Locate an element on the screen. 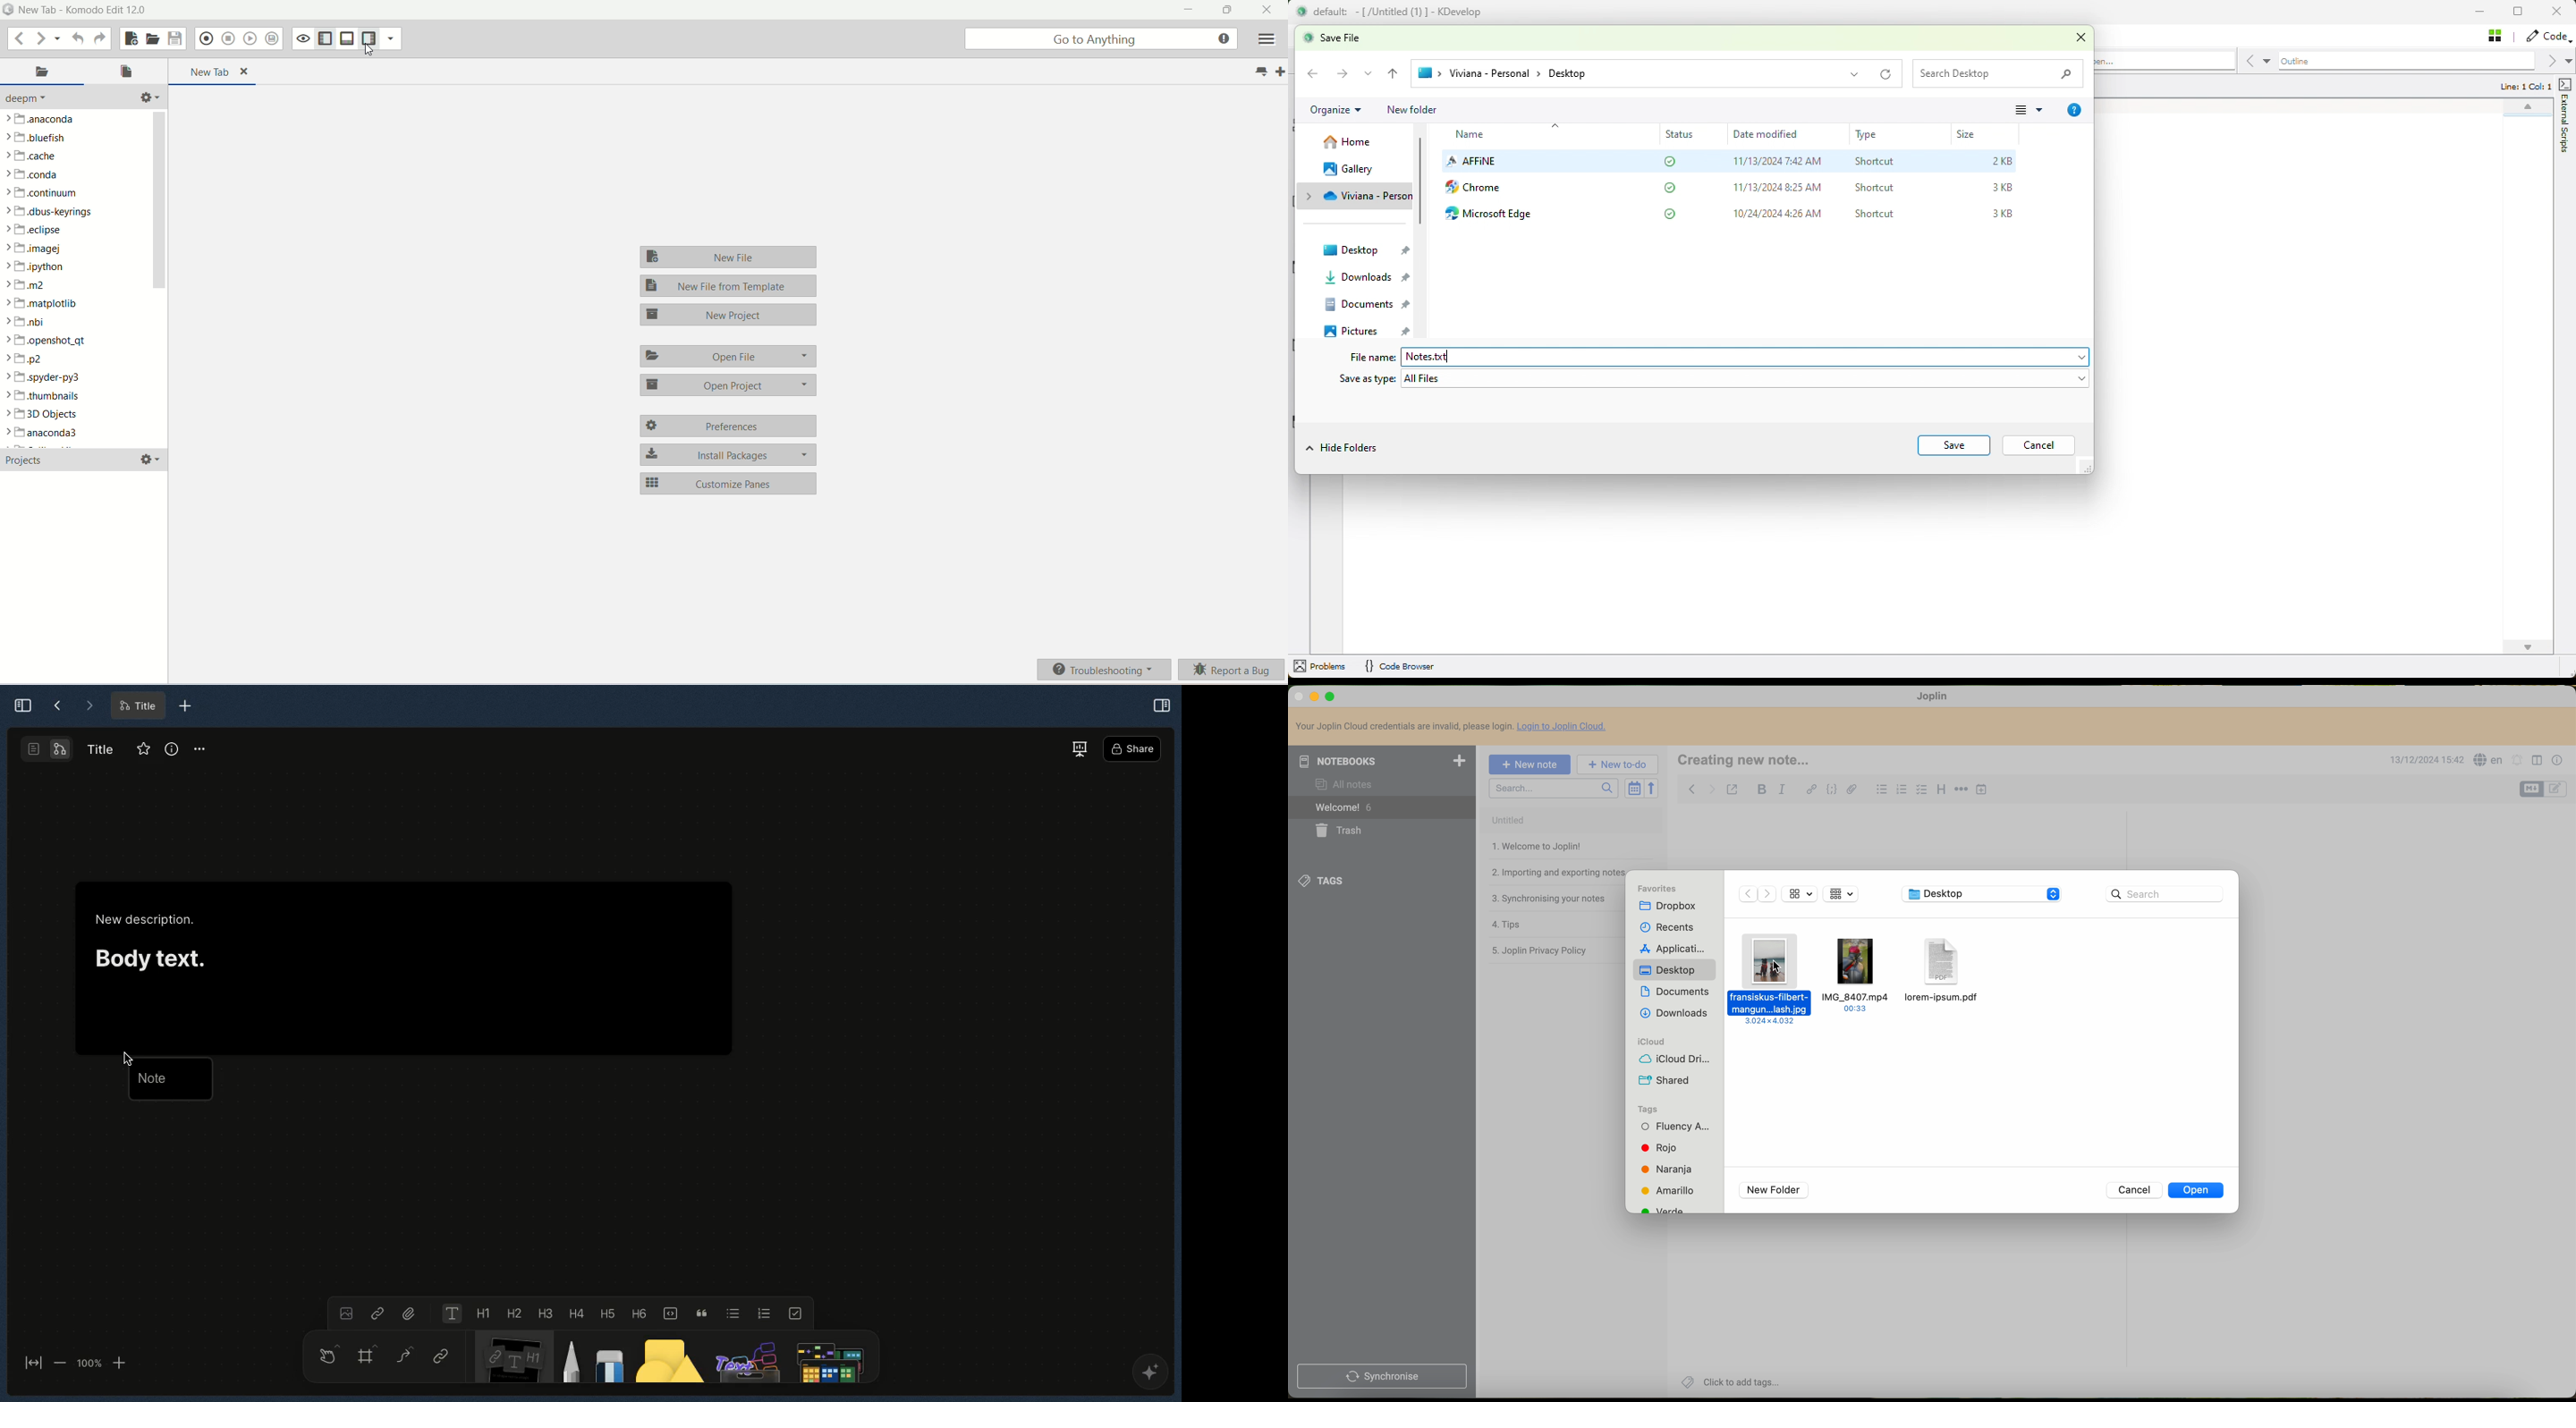  icloud drive is located at coordinates (1674, 1060).